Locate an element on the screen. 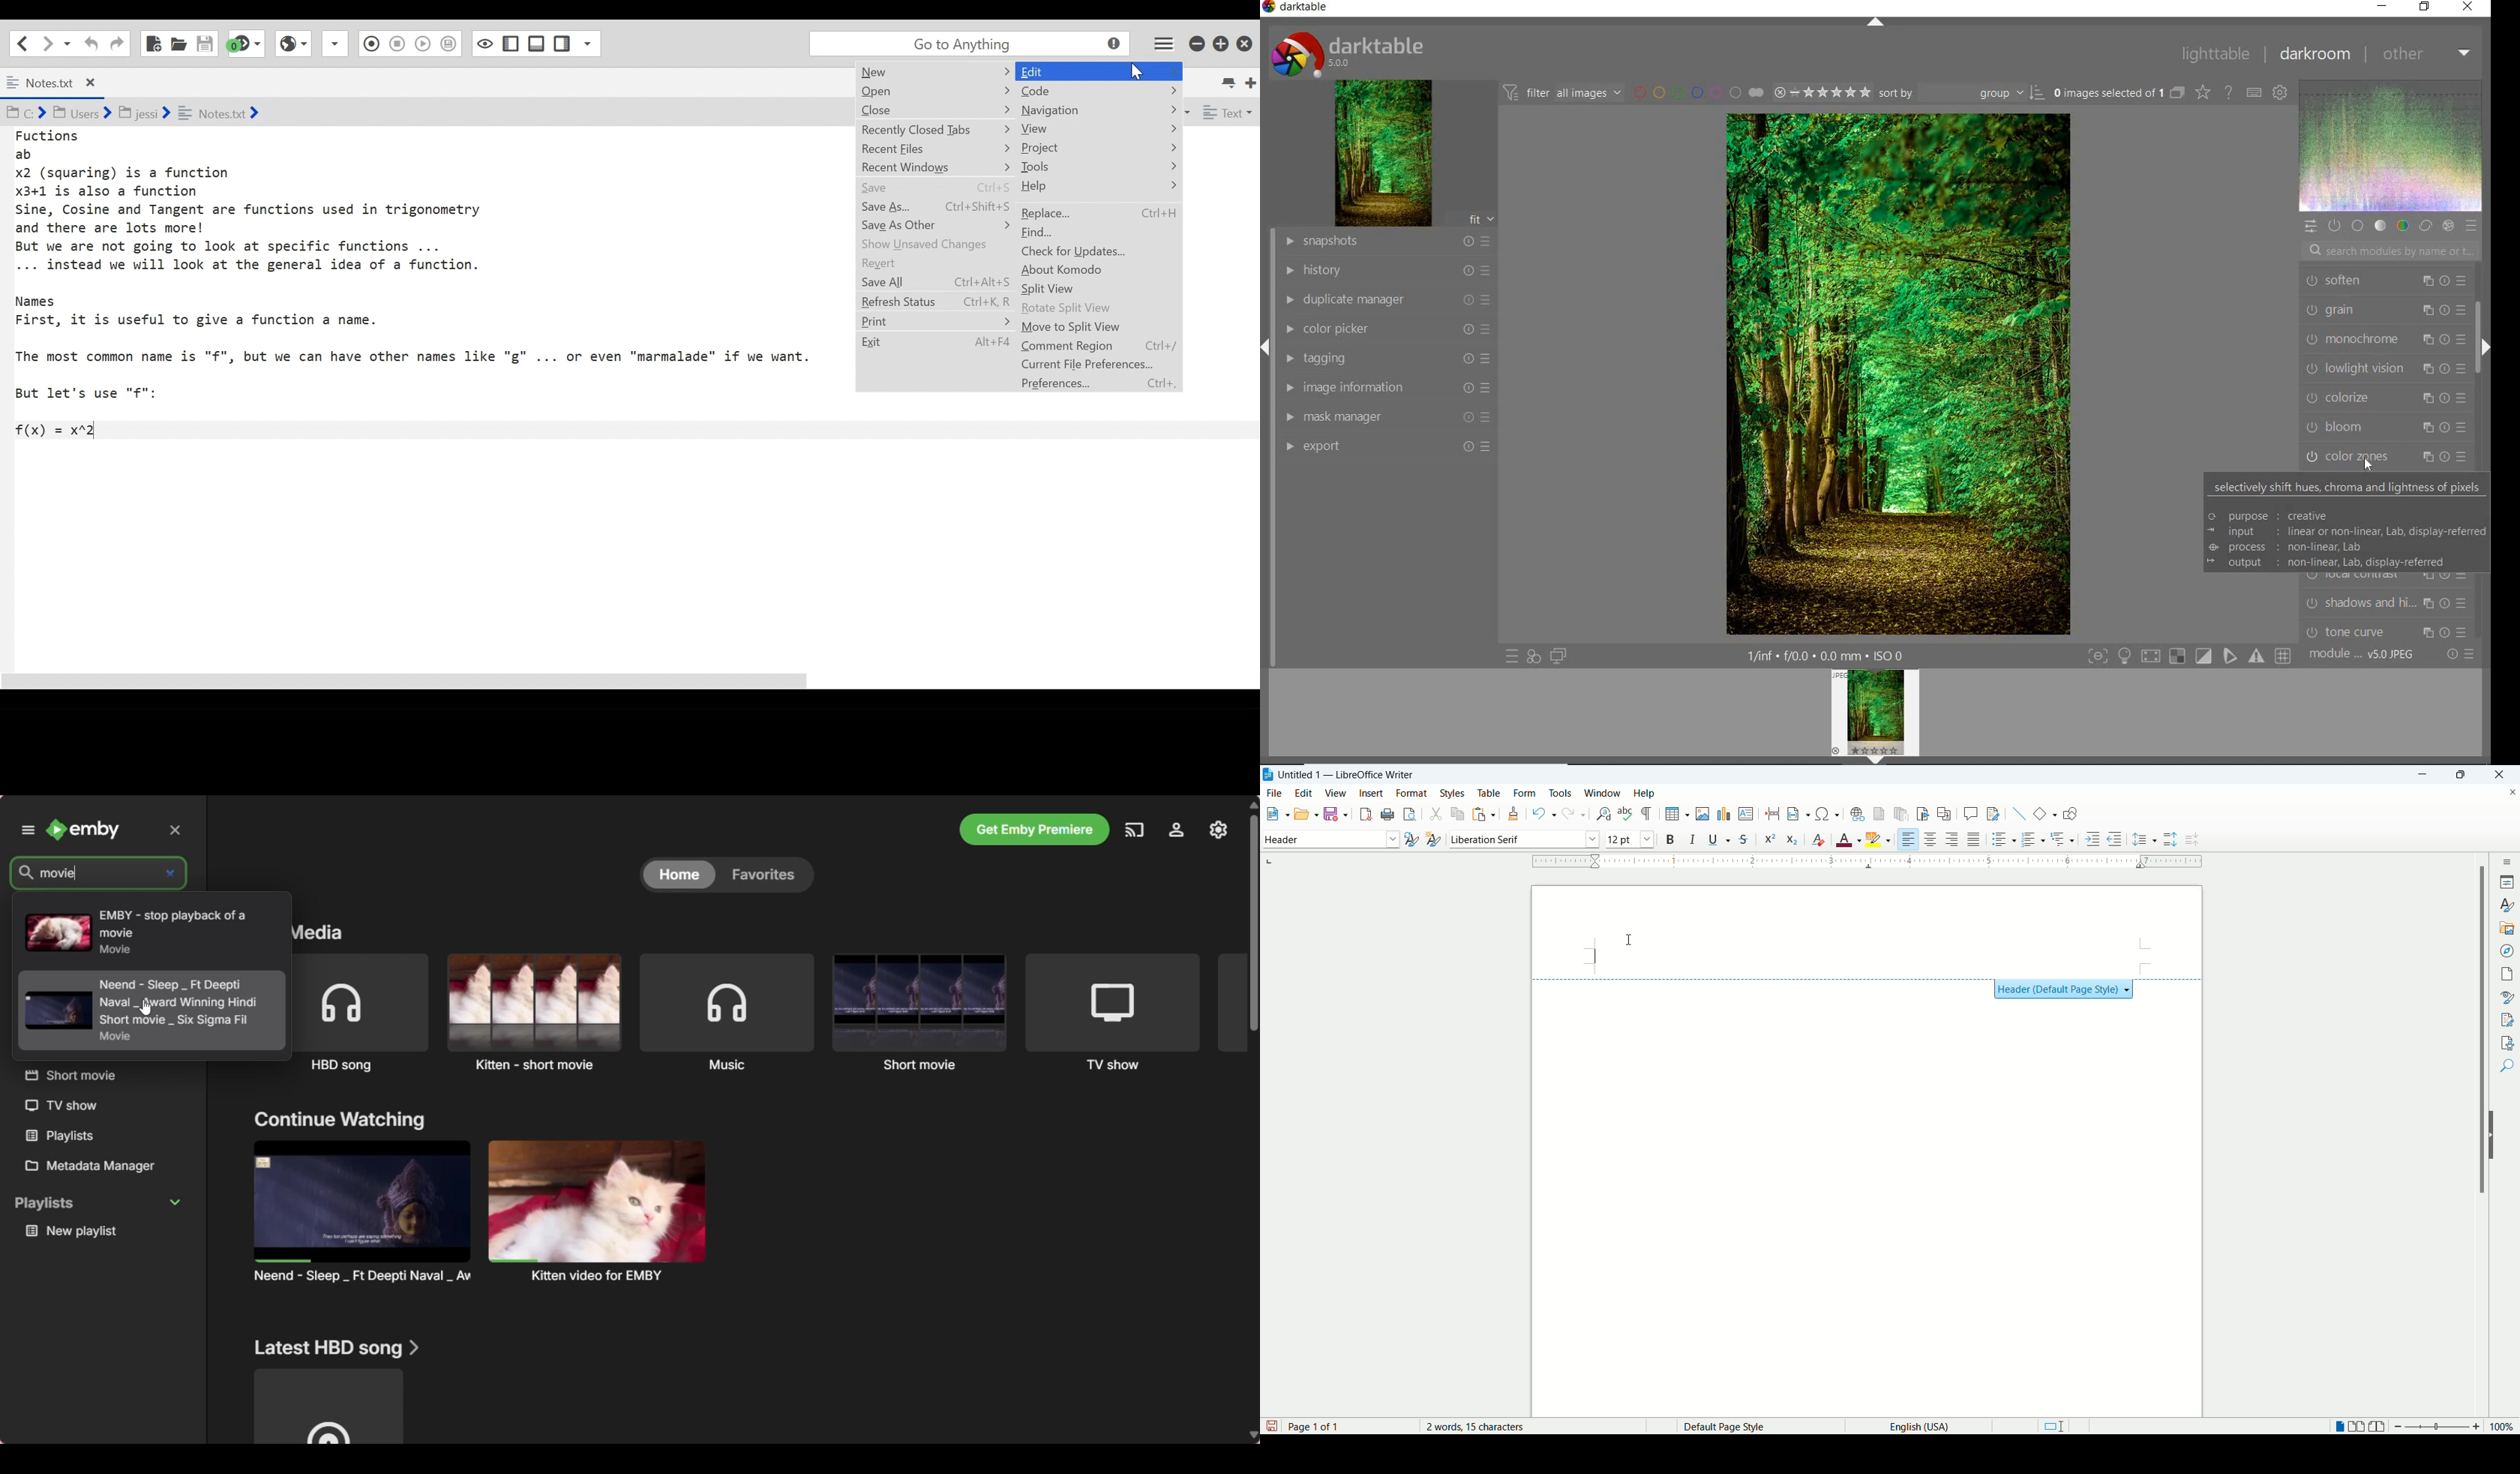 The image size is (2520, 1484). copy is located at coordinates (1458, 814).